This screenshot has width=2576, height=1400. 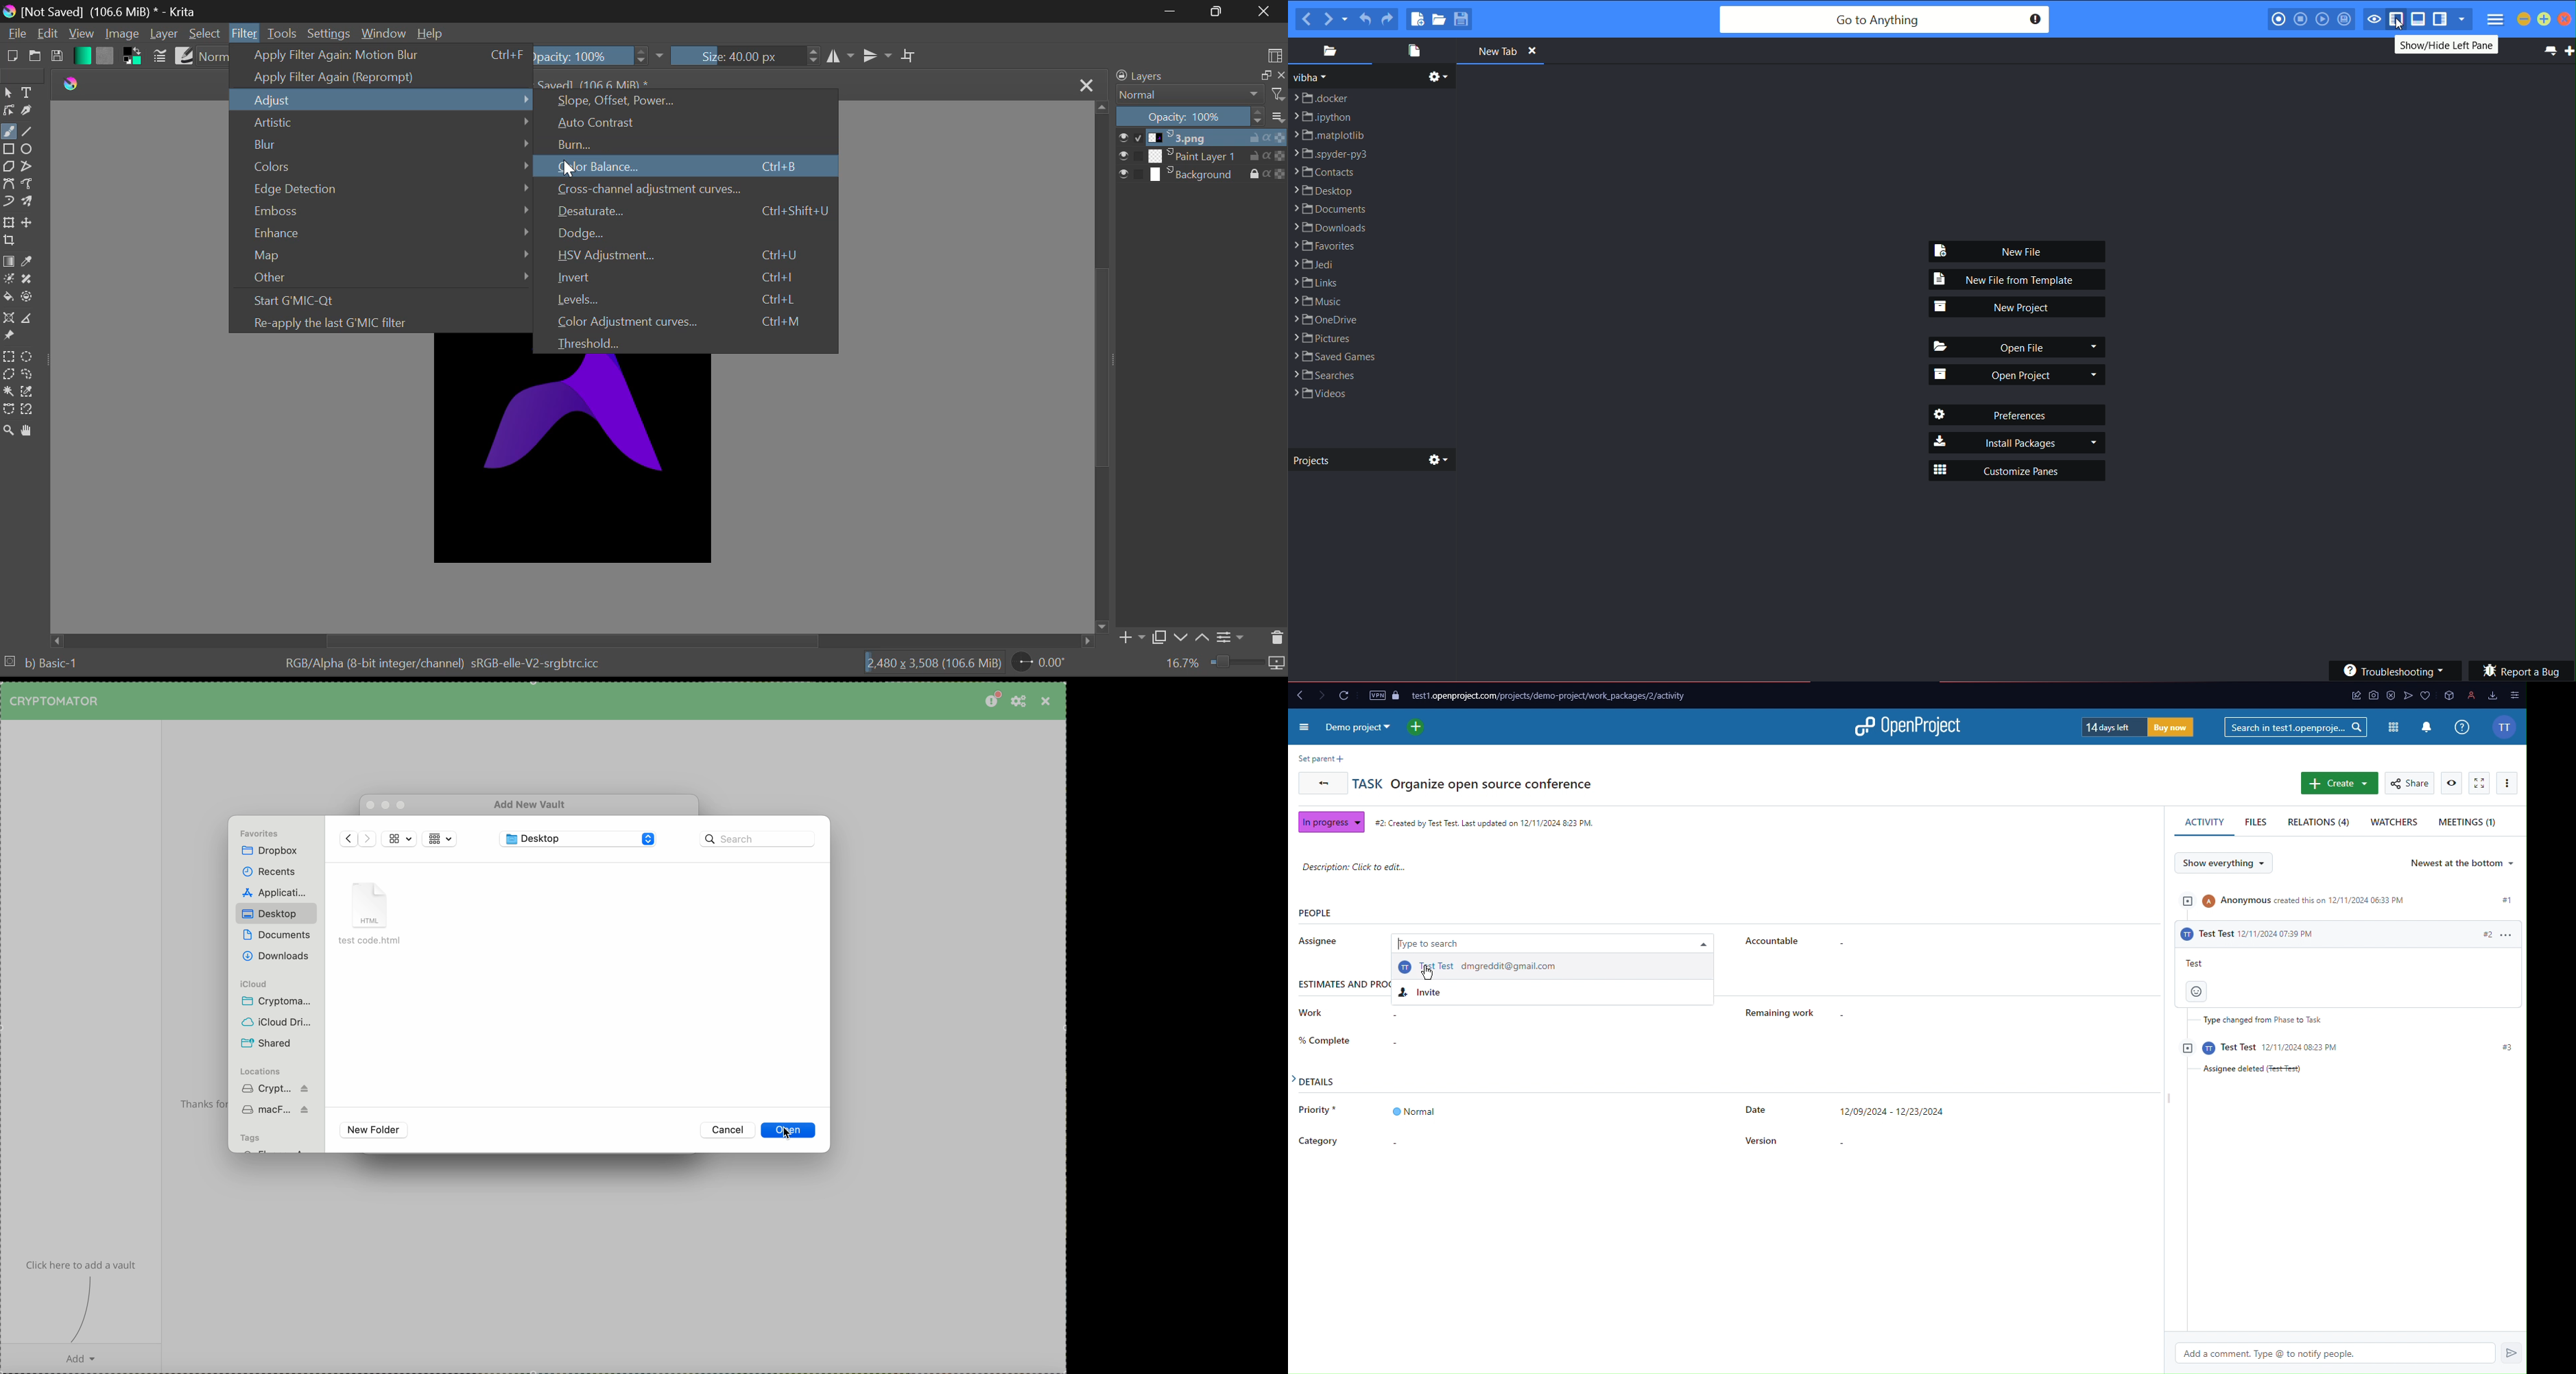 What do you see at coordinates (1324, 320) in the screenshot?
I see `oneDrive` at bounding box center [1324, 320].